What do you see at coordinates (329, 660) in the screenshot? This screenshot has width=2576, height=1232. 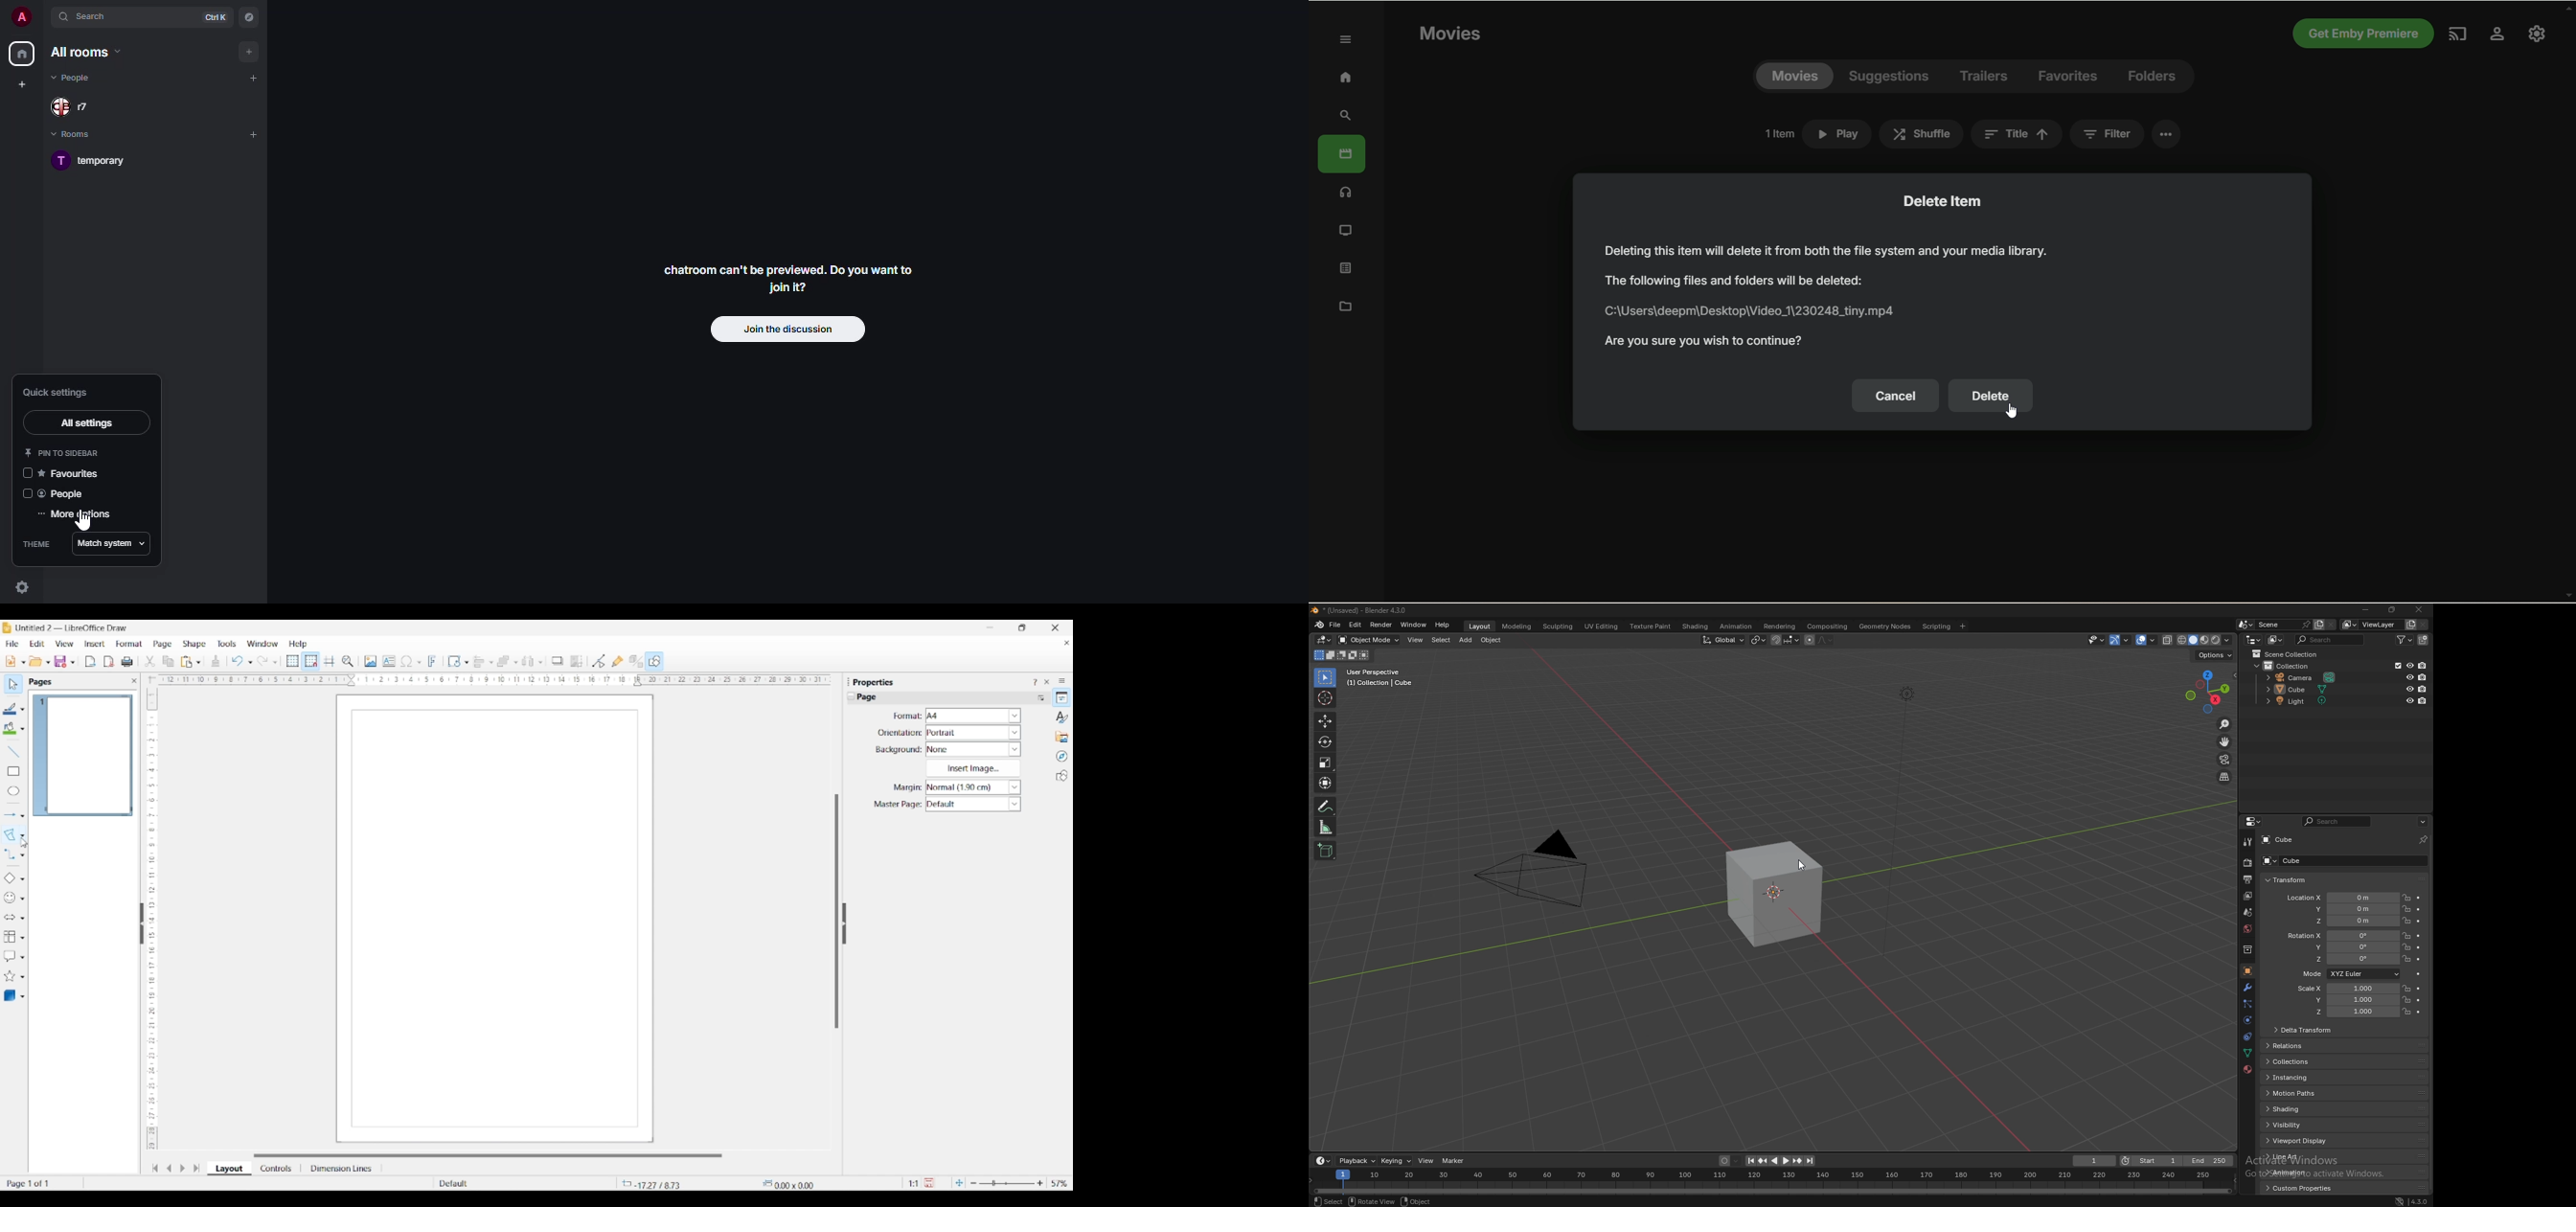 I see `Helplines while moving` at bounding box center [329, 660].